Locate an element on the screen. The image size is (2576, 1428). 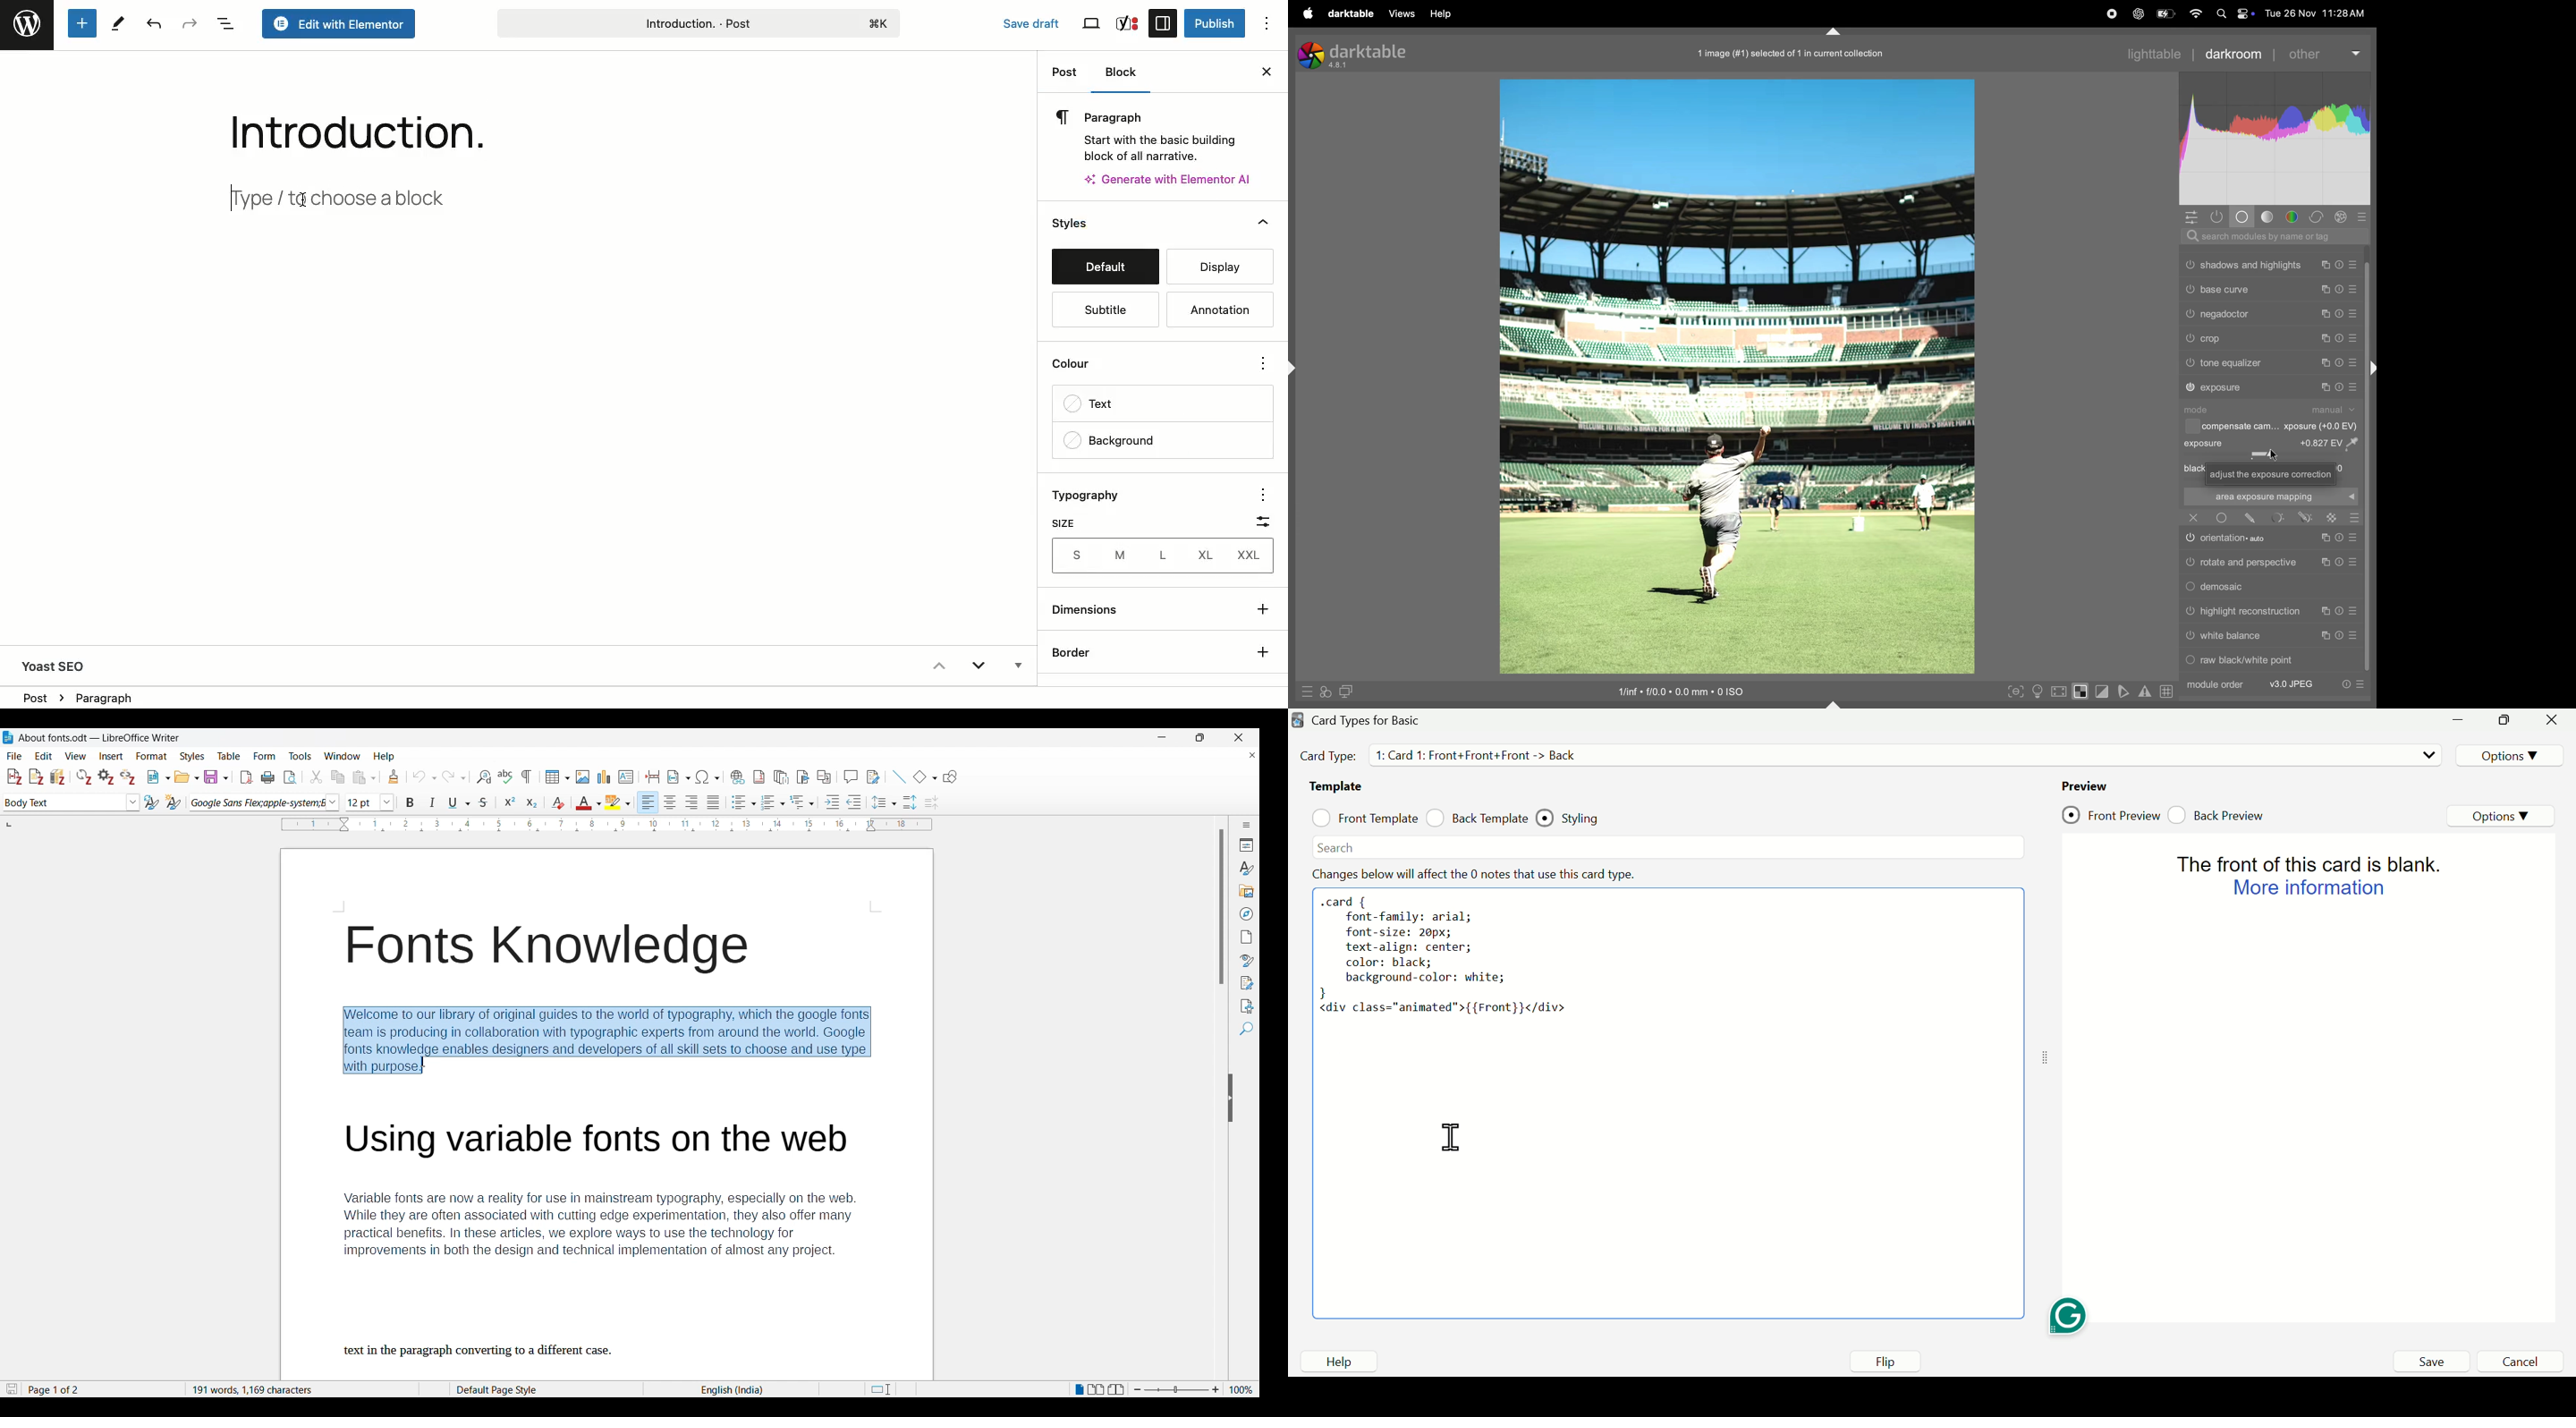
Decrease paragraph spacing is located at coordinates (931, 803).